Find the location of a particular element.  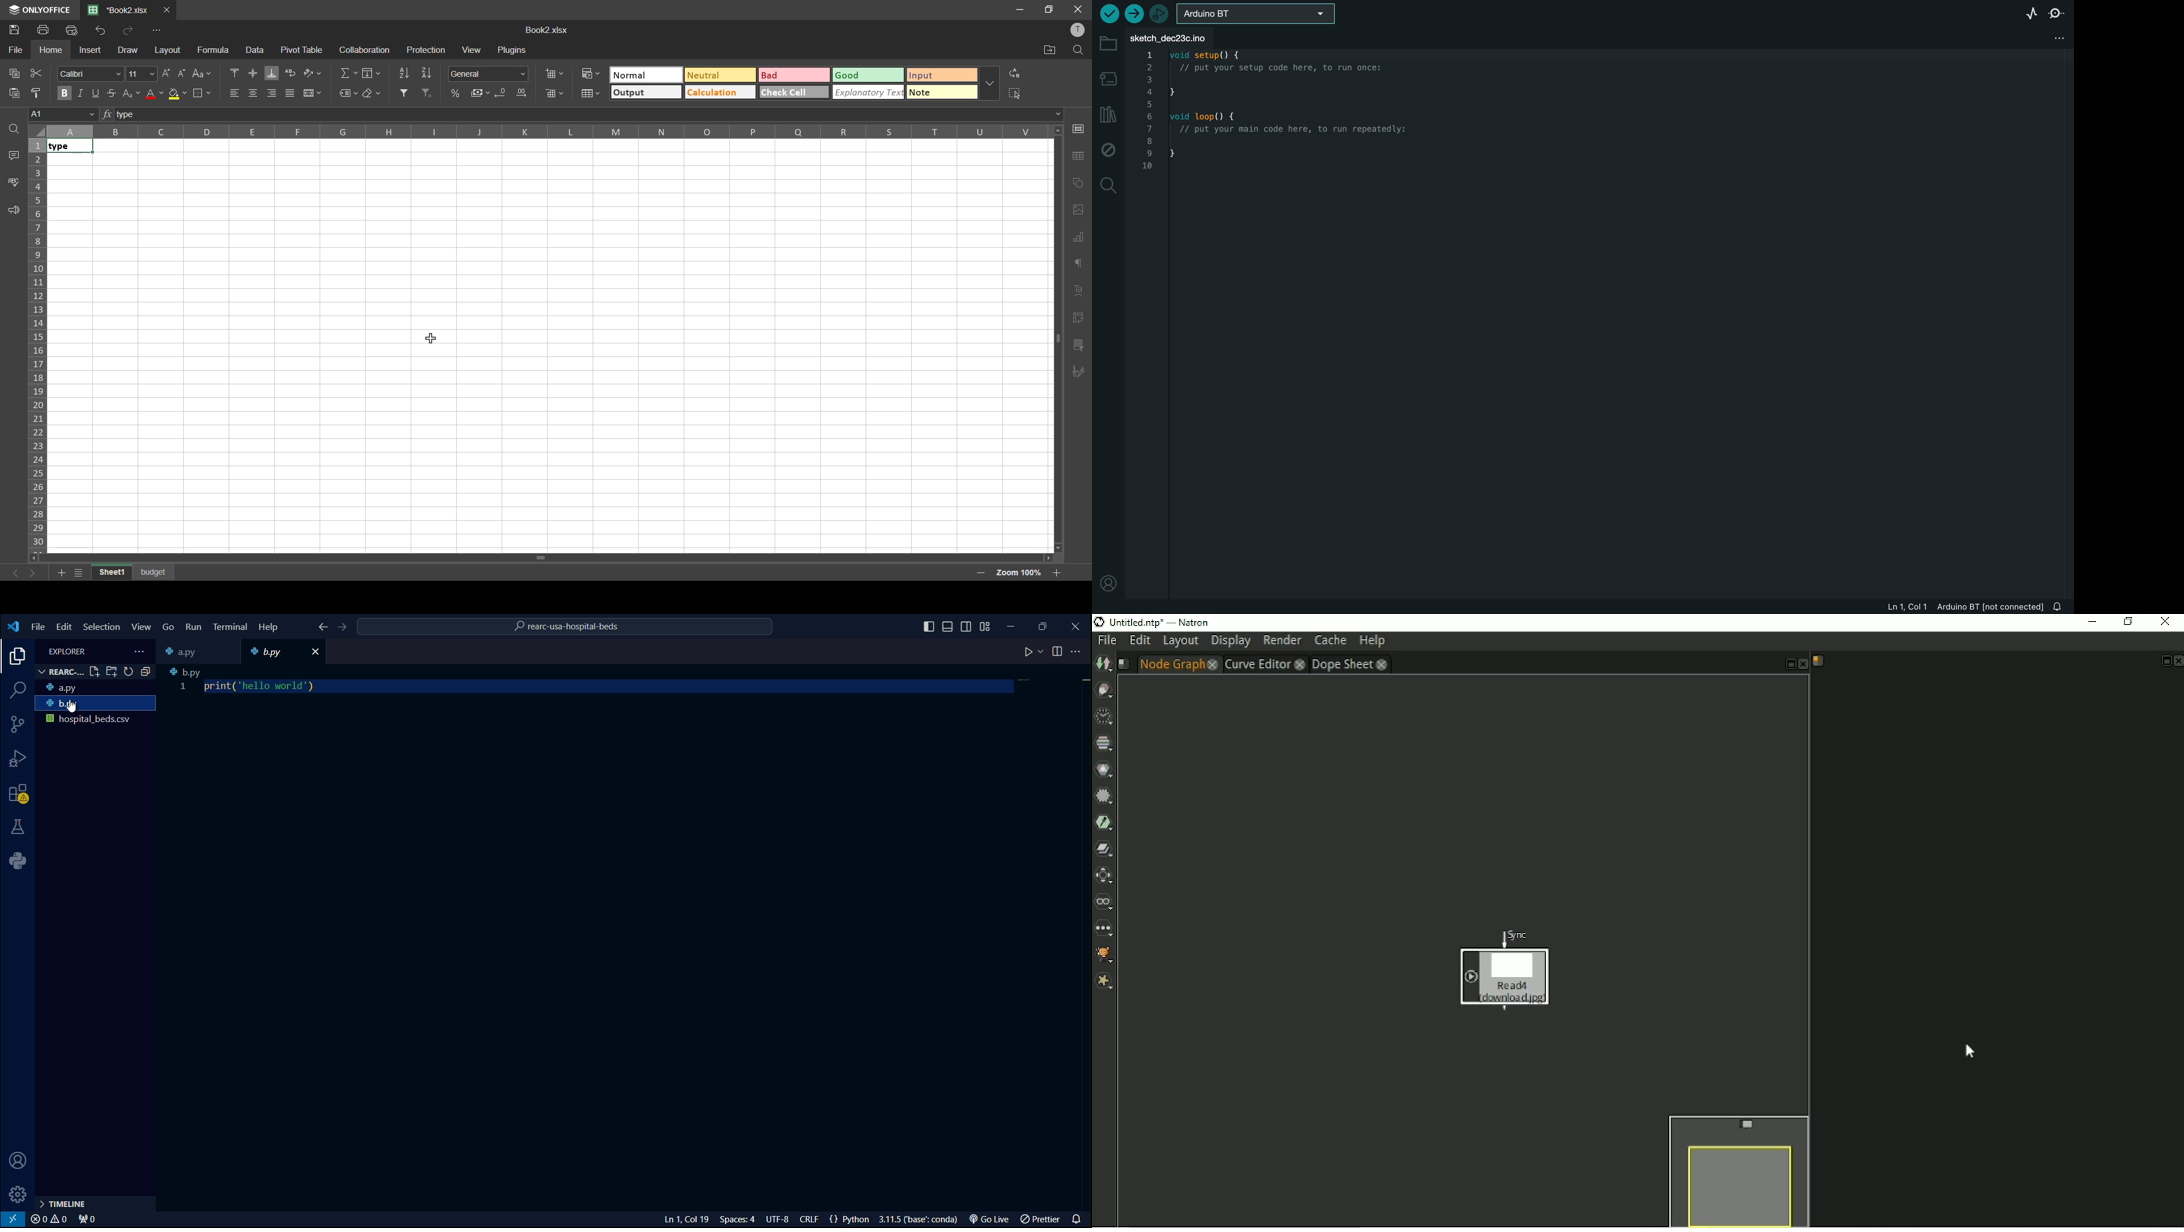

format as table  is located at coordinates (592, 94).